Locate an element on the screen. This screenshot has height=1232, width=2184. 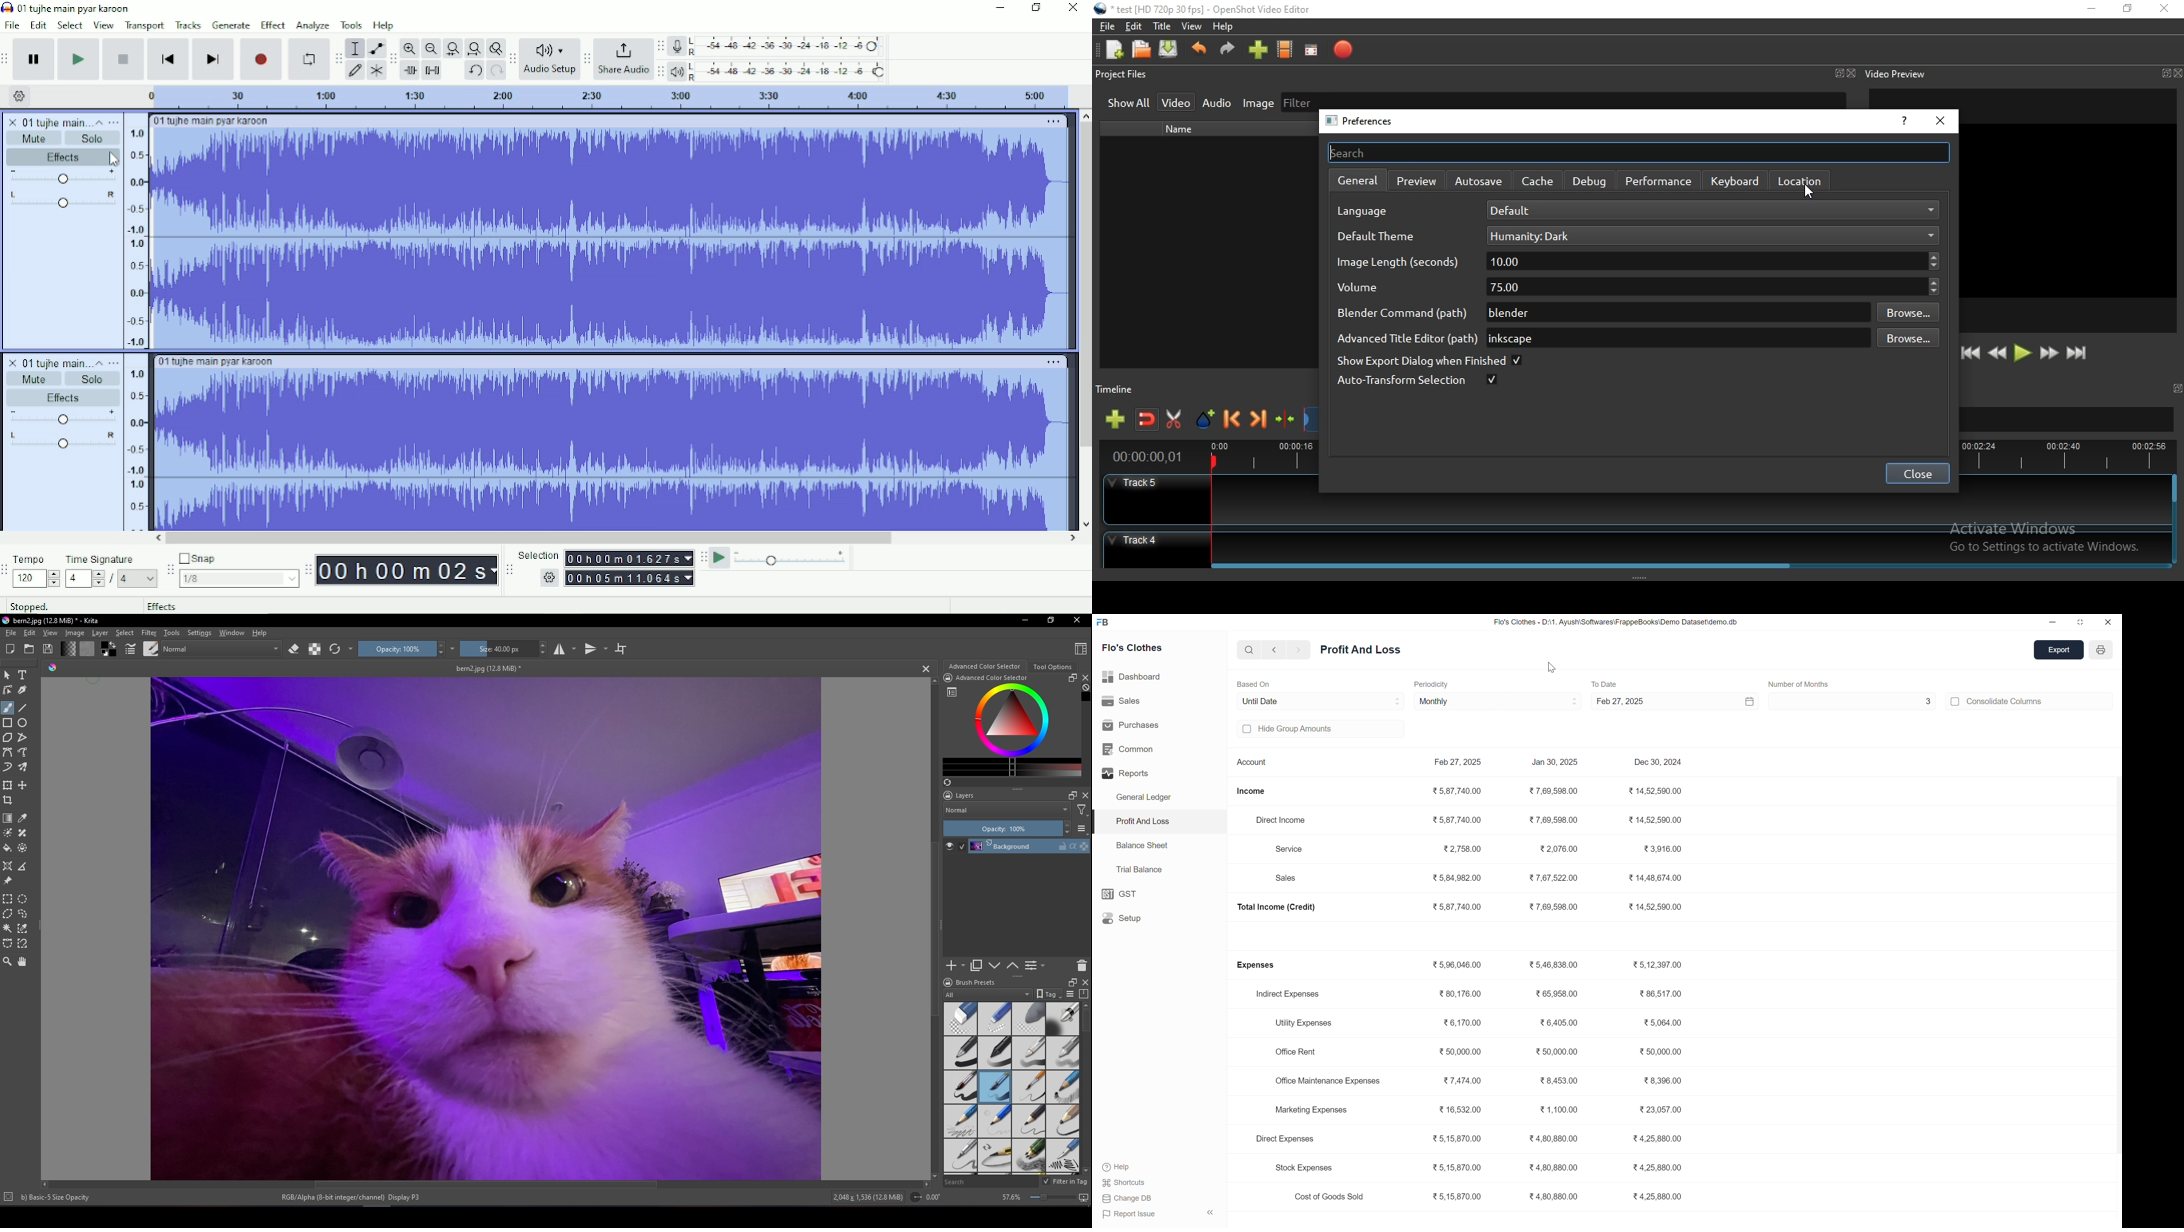
Analyze is located at coordinates (313, 25).